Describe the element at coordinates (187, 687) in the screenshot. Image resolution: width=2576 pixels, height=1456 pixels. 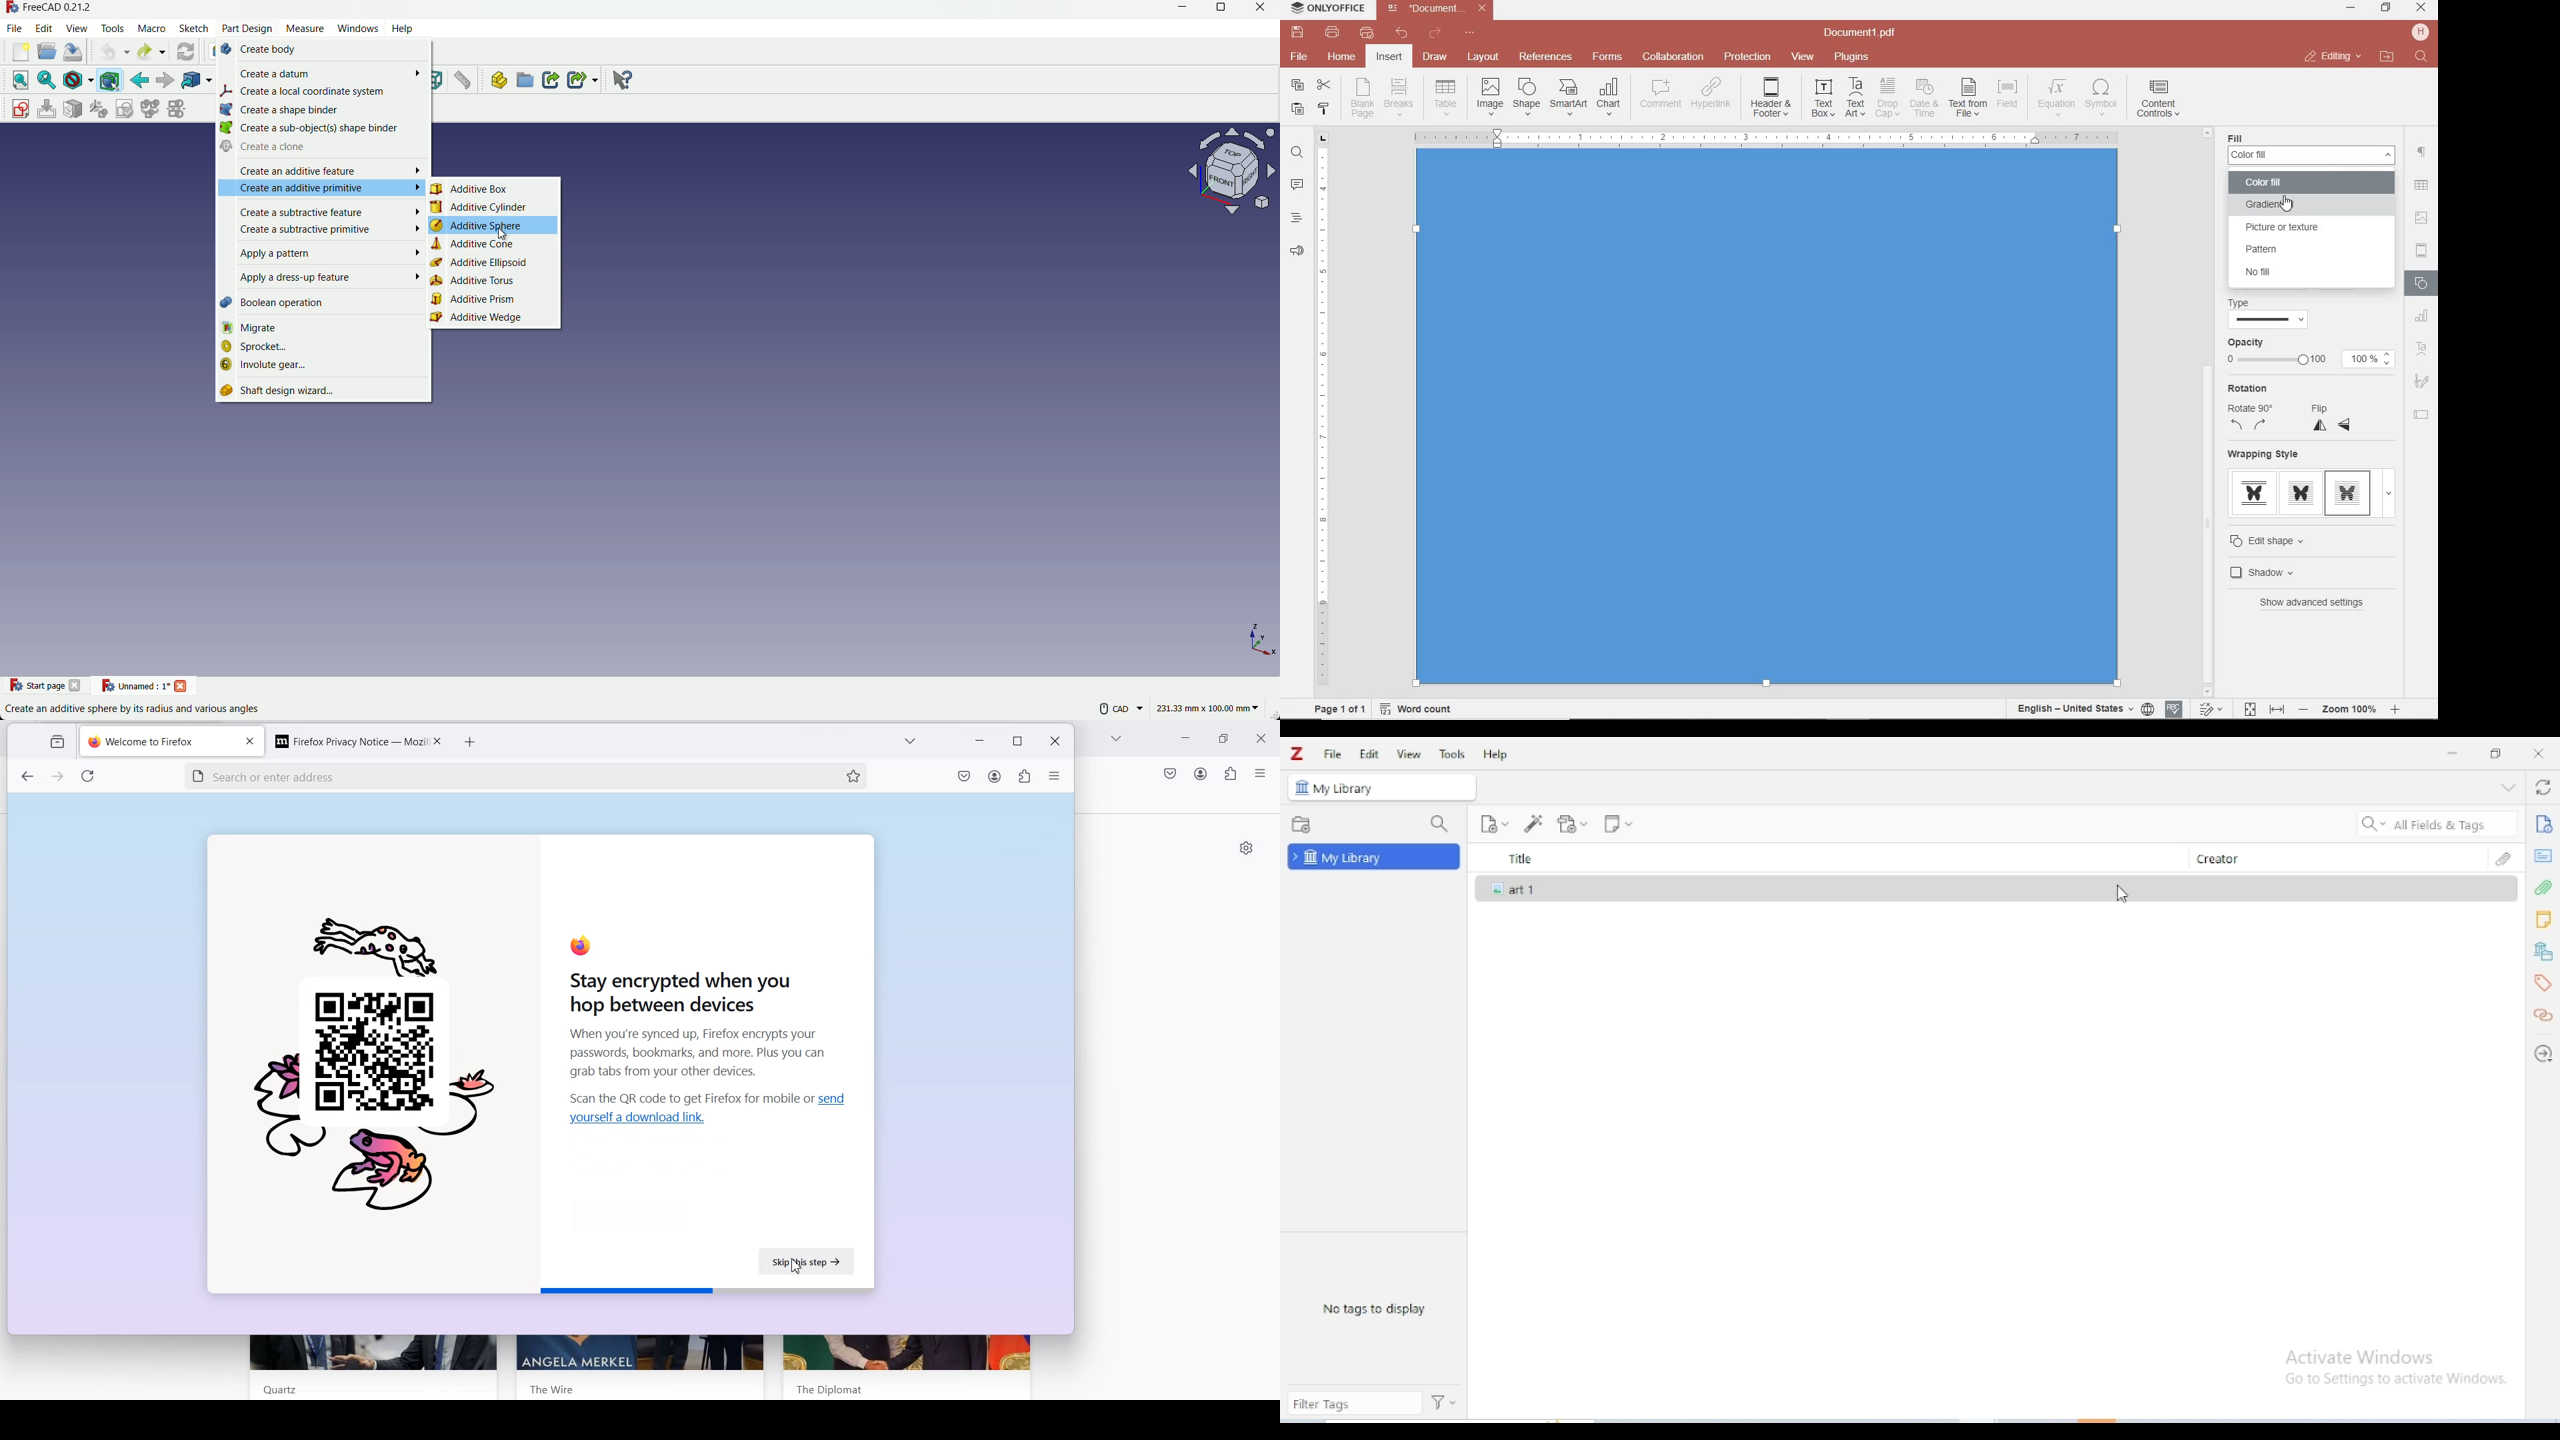
I see `close project` at that location.